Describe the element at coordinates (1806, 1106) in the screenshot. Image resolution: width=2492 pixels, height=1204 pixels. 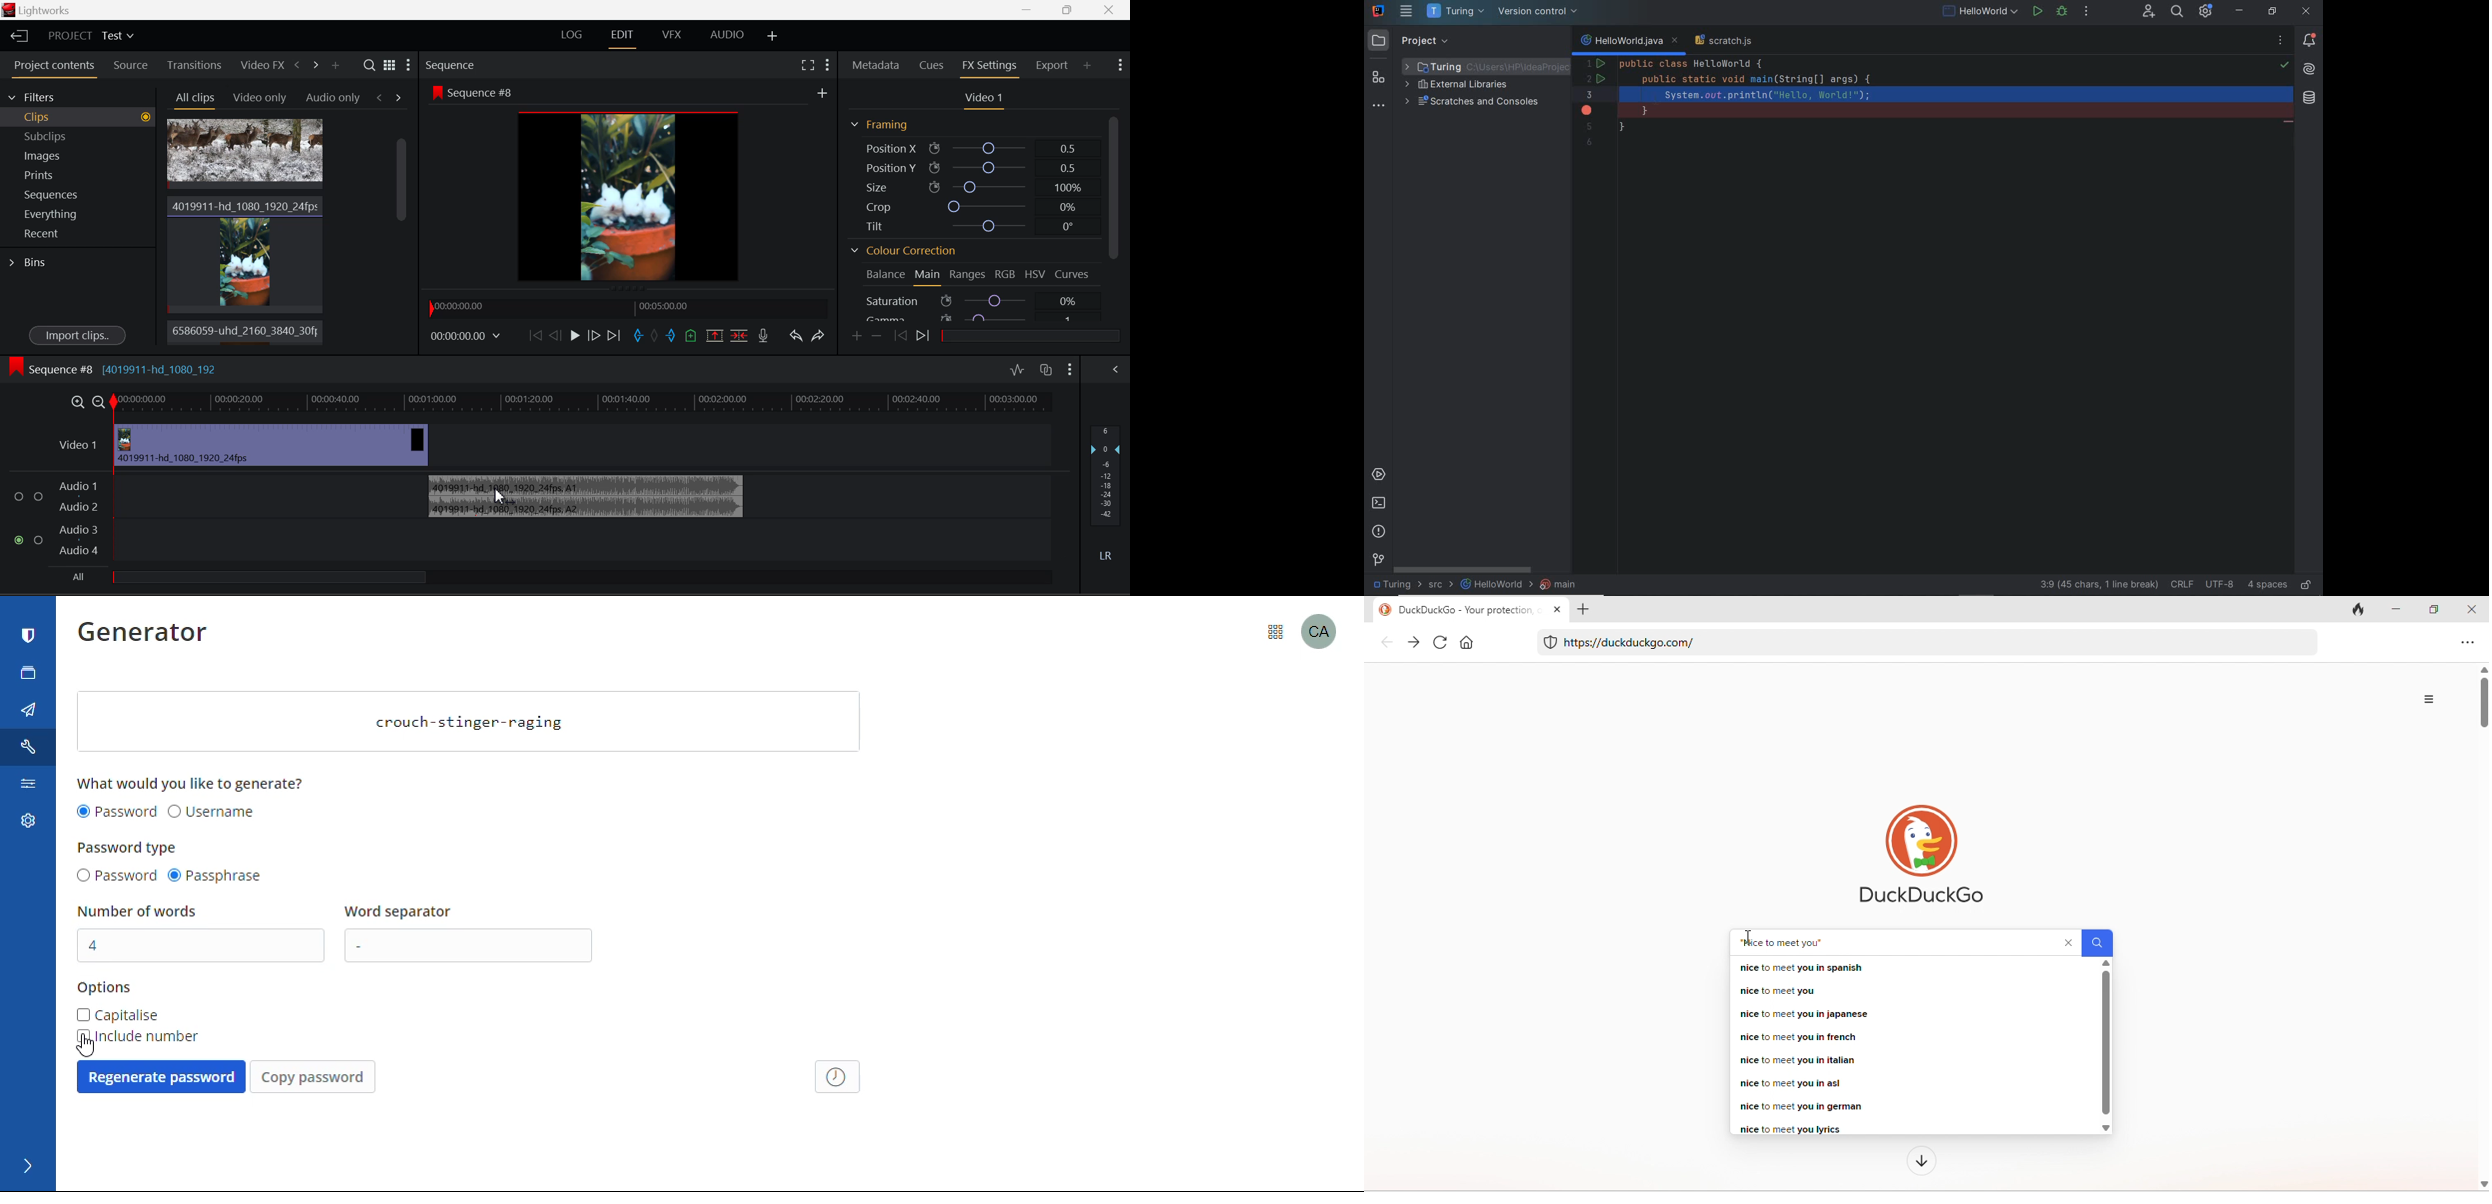
I see `nice to meet you in german` at that location.